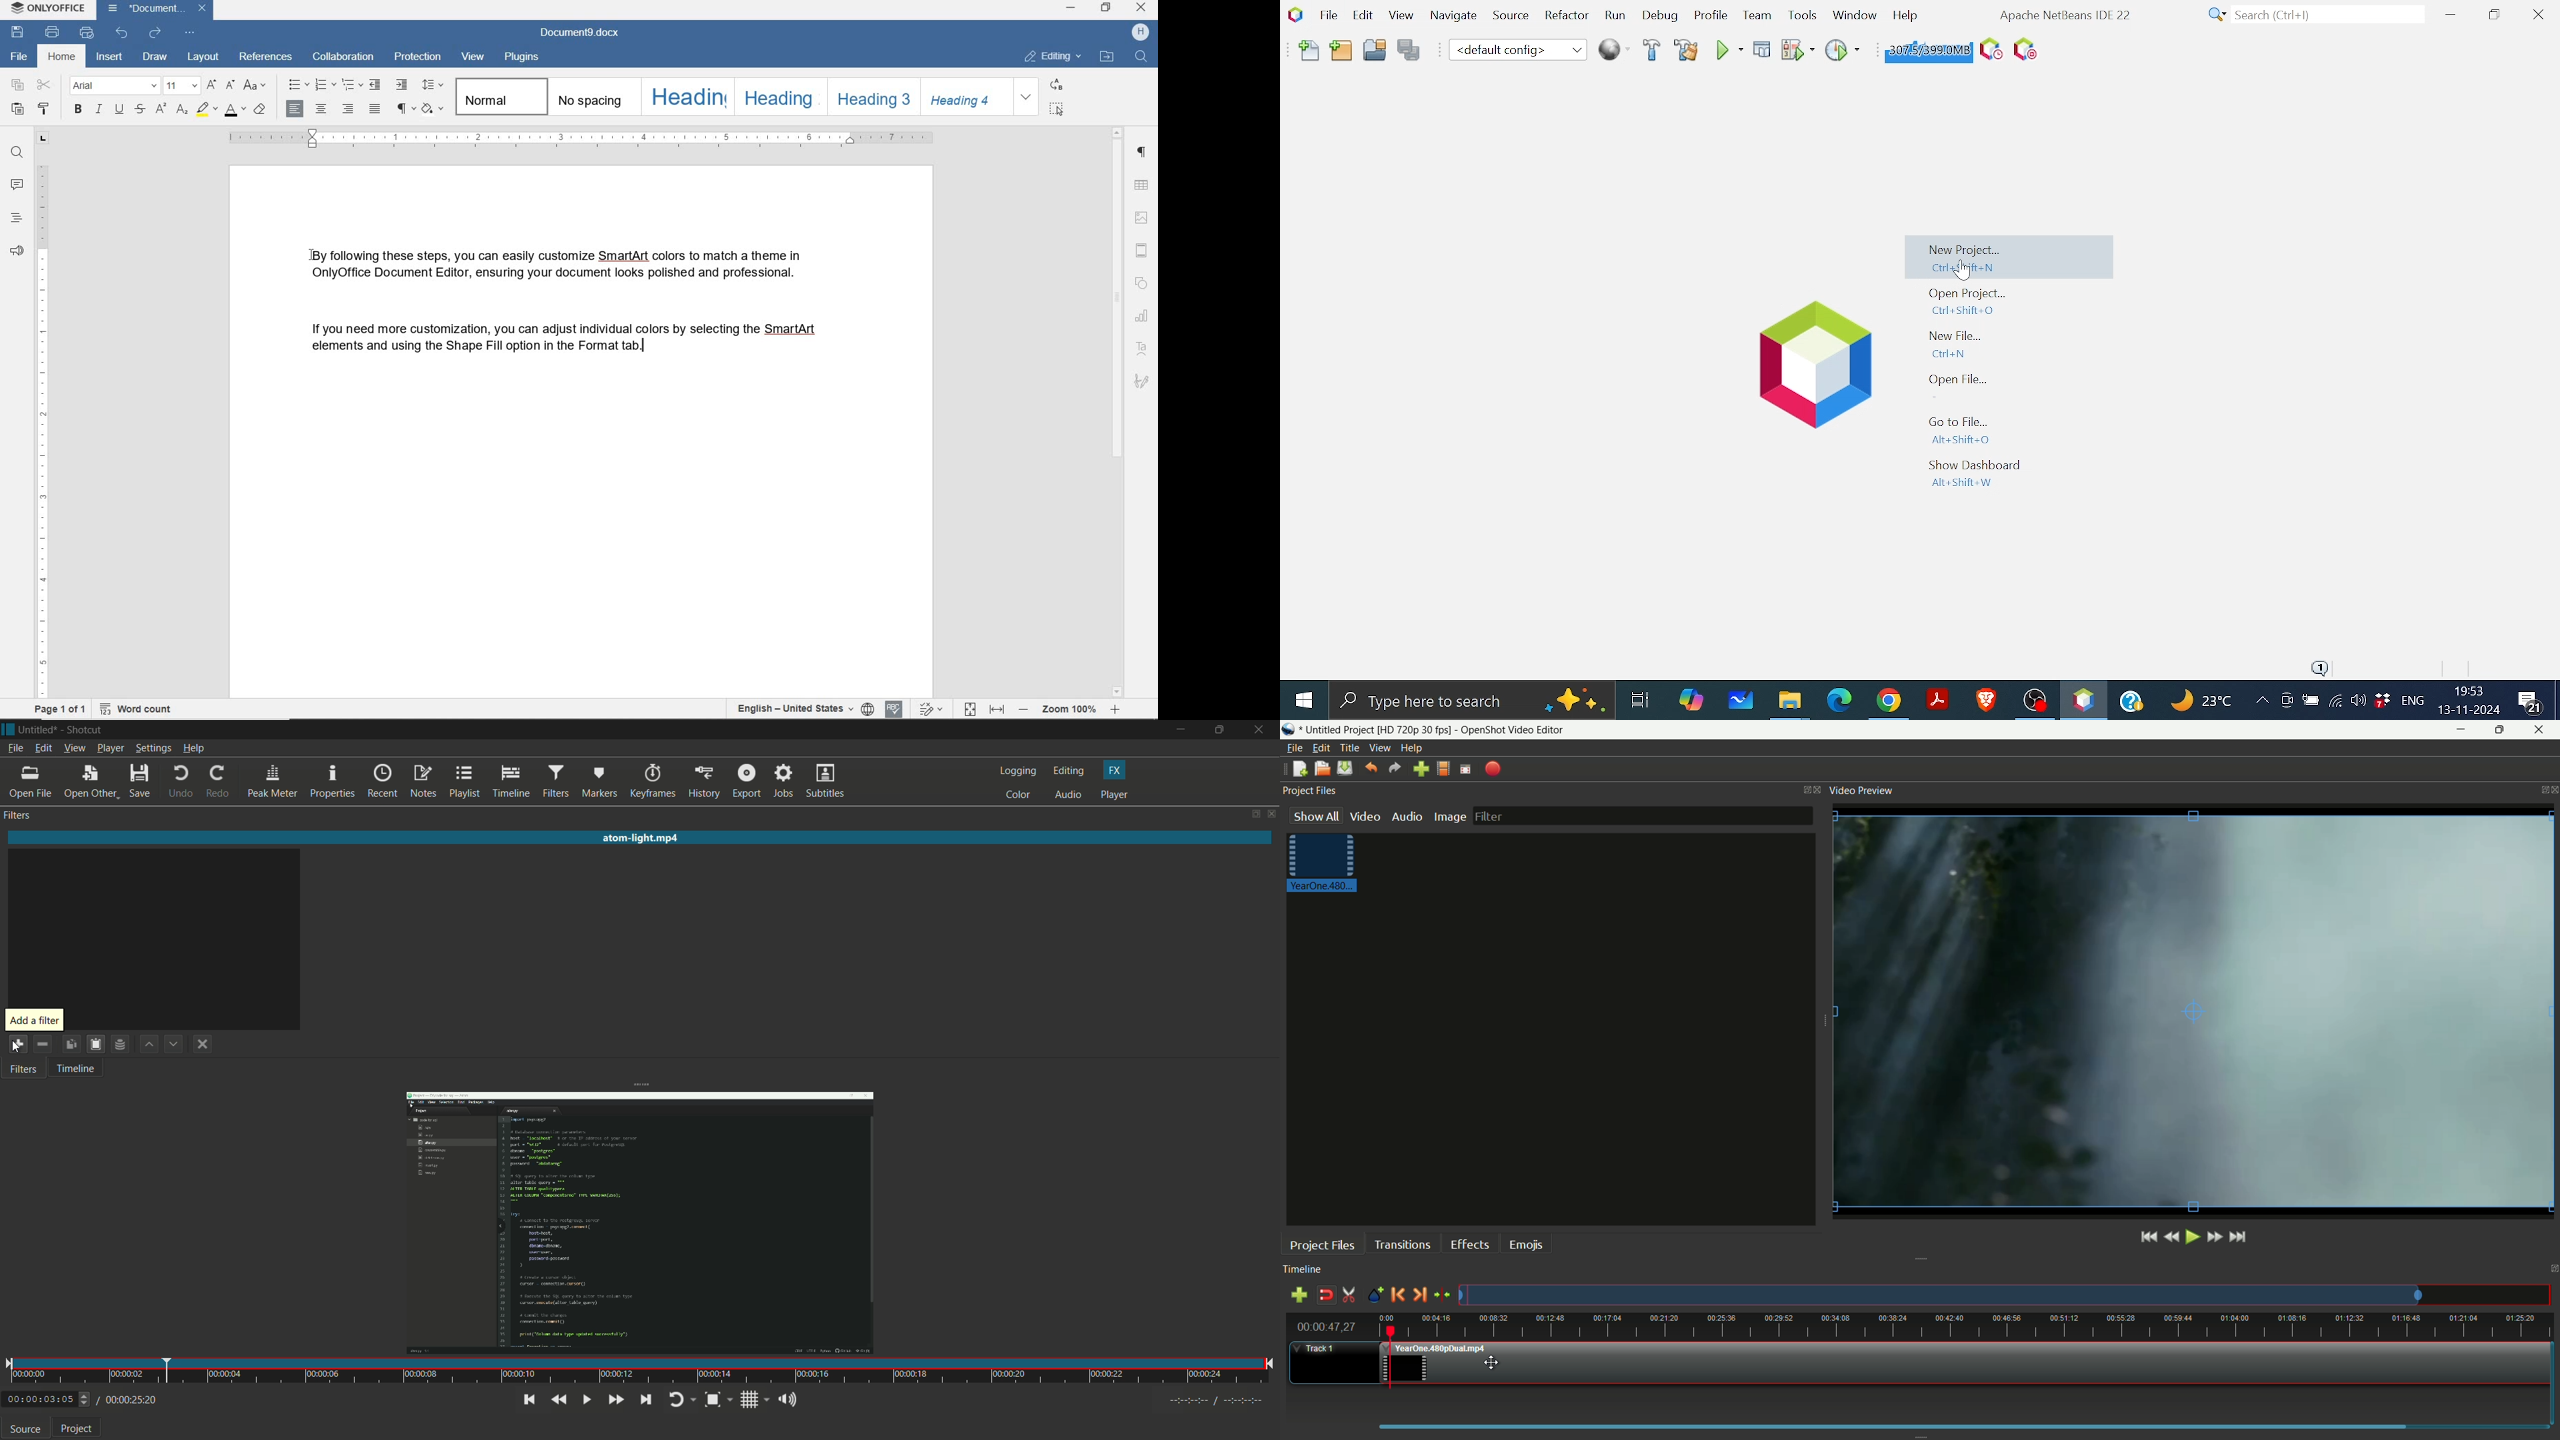  I want to click on draw, so click(155, 57).